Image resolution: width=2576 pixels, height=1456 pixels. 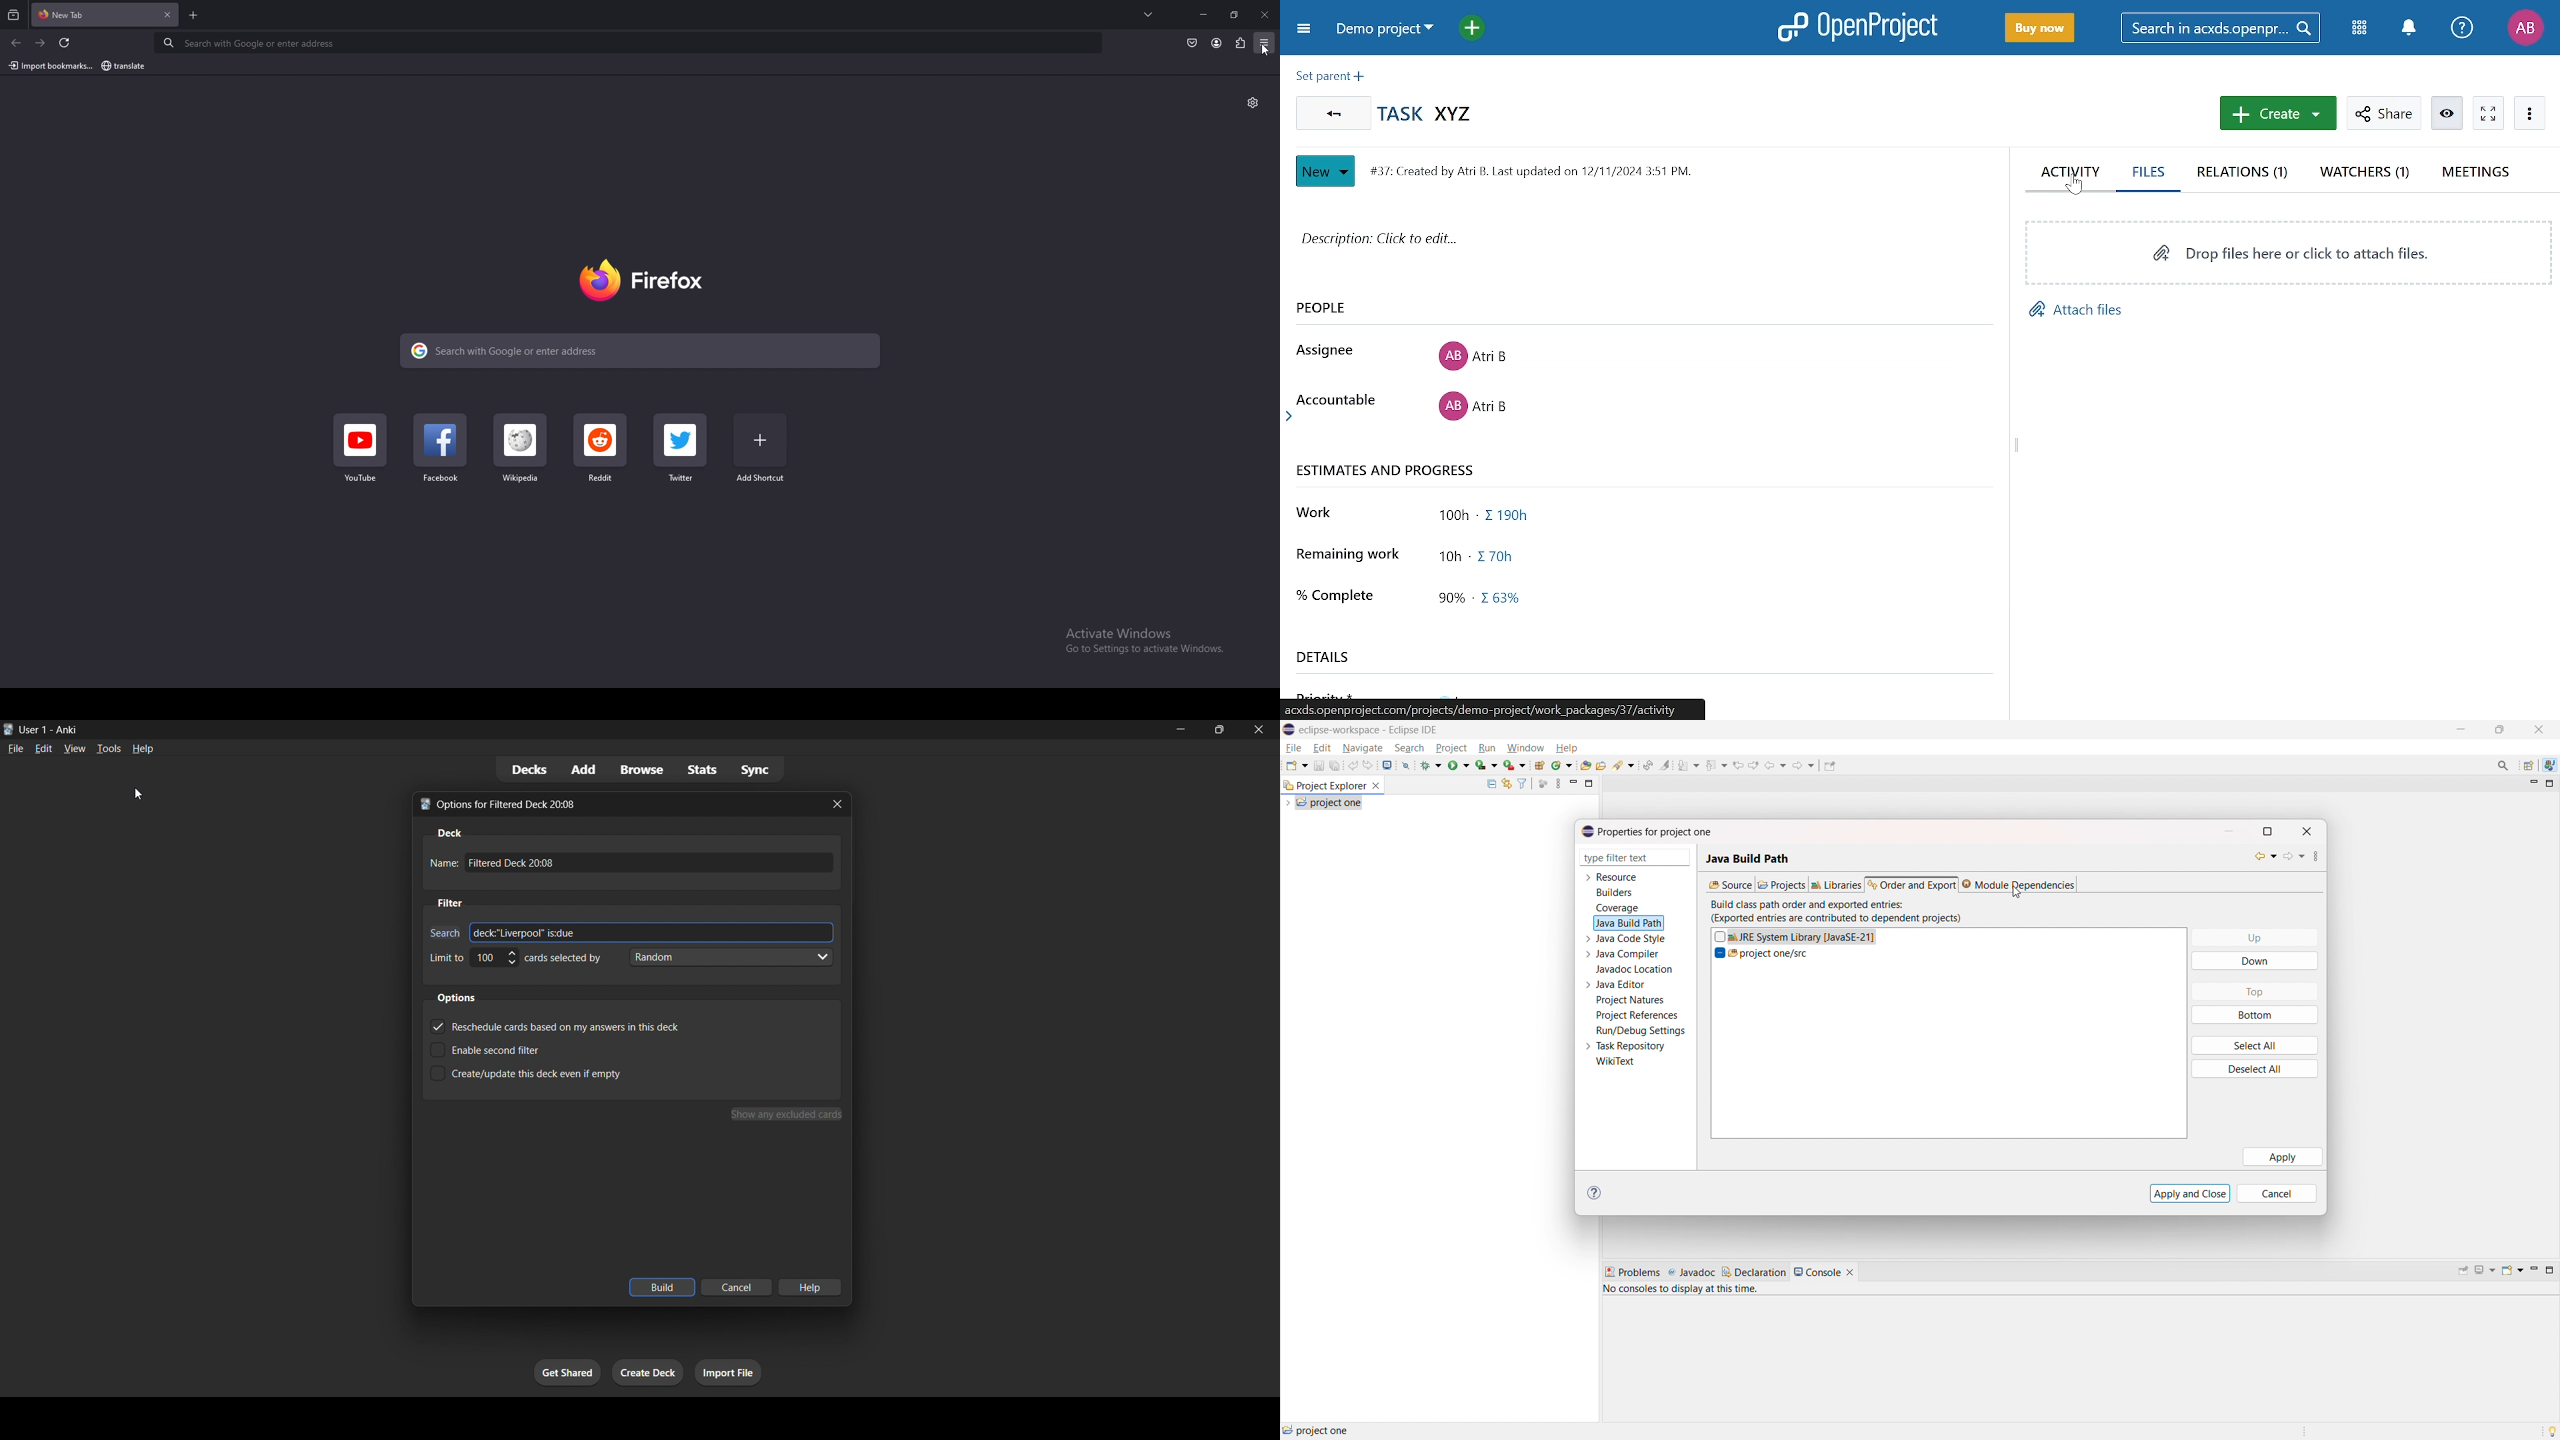 I want to click on display selected console, so click(x=2486, y=1270).